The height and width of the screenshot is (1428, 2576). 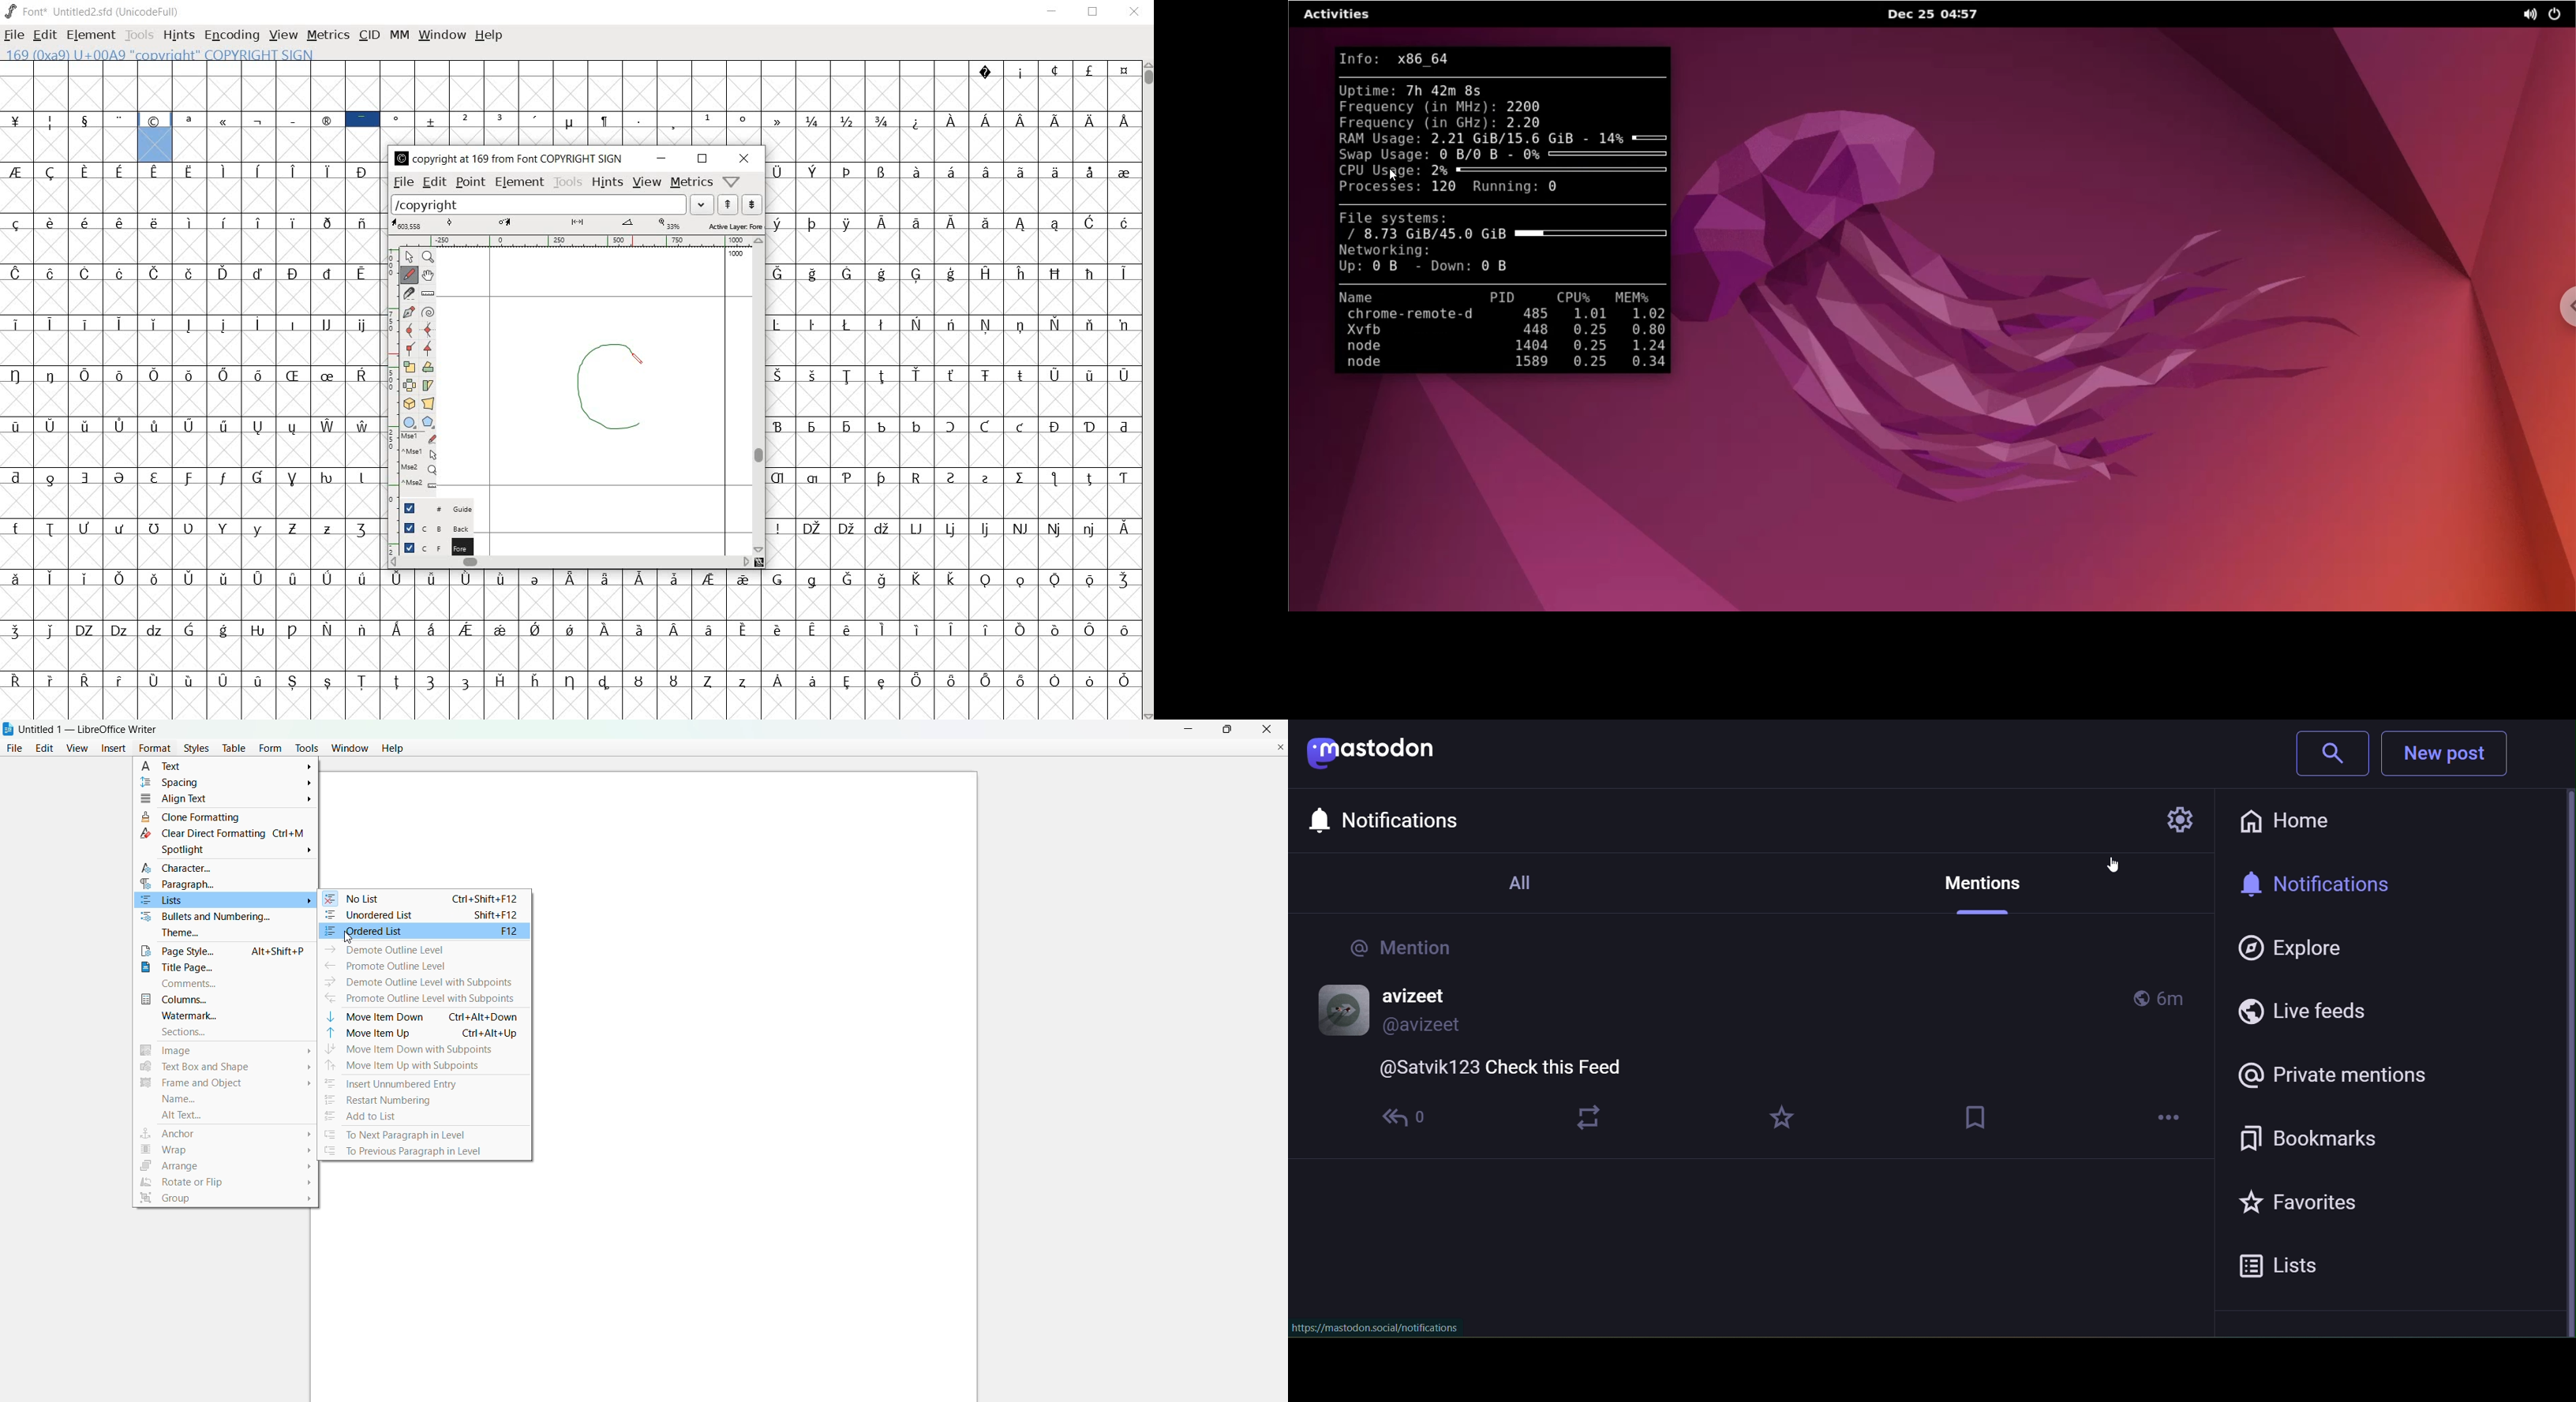 What do you see at coordinates (409, 311) in the screenshot?
I see `add a point, then drag out its control points` at bounding box center [409, 311].